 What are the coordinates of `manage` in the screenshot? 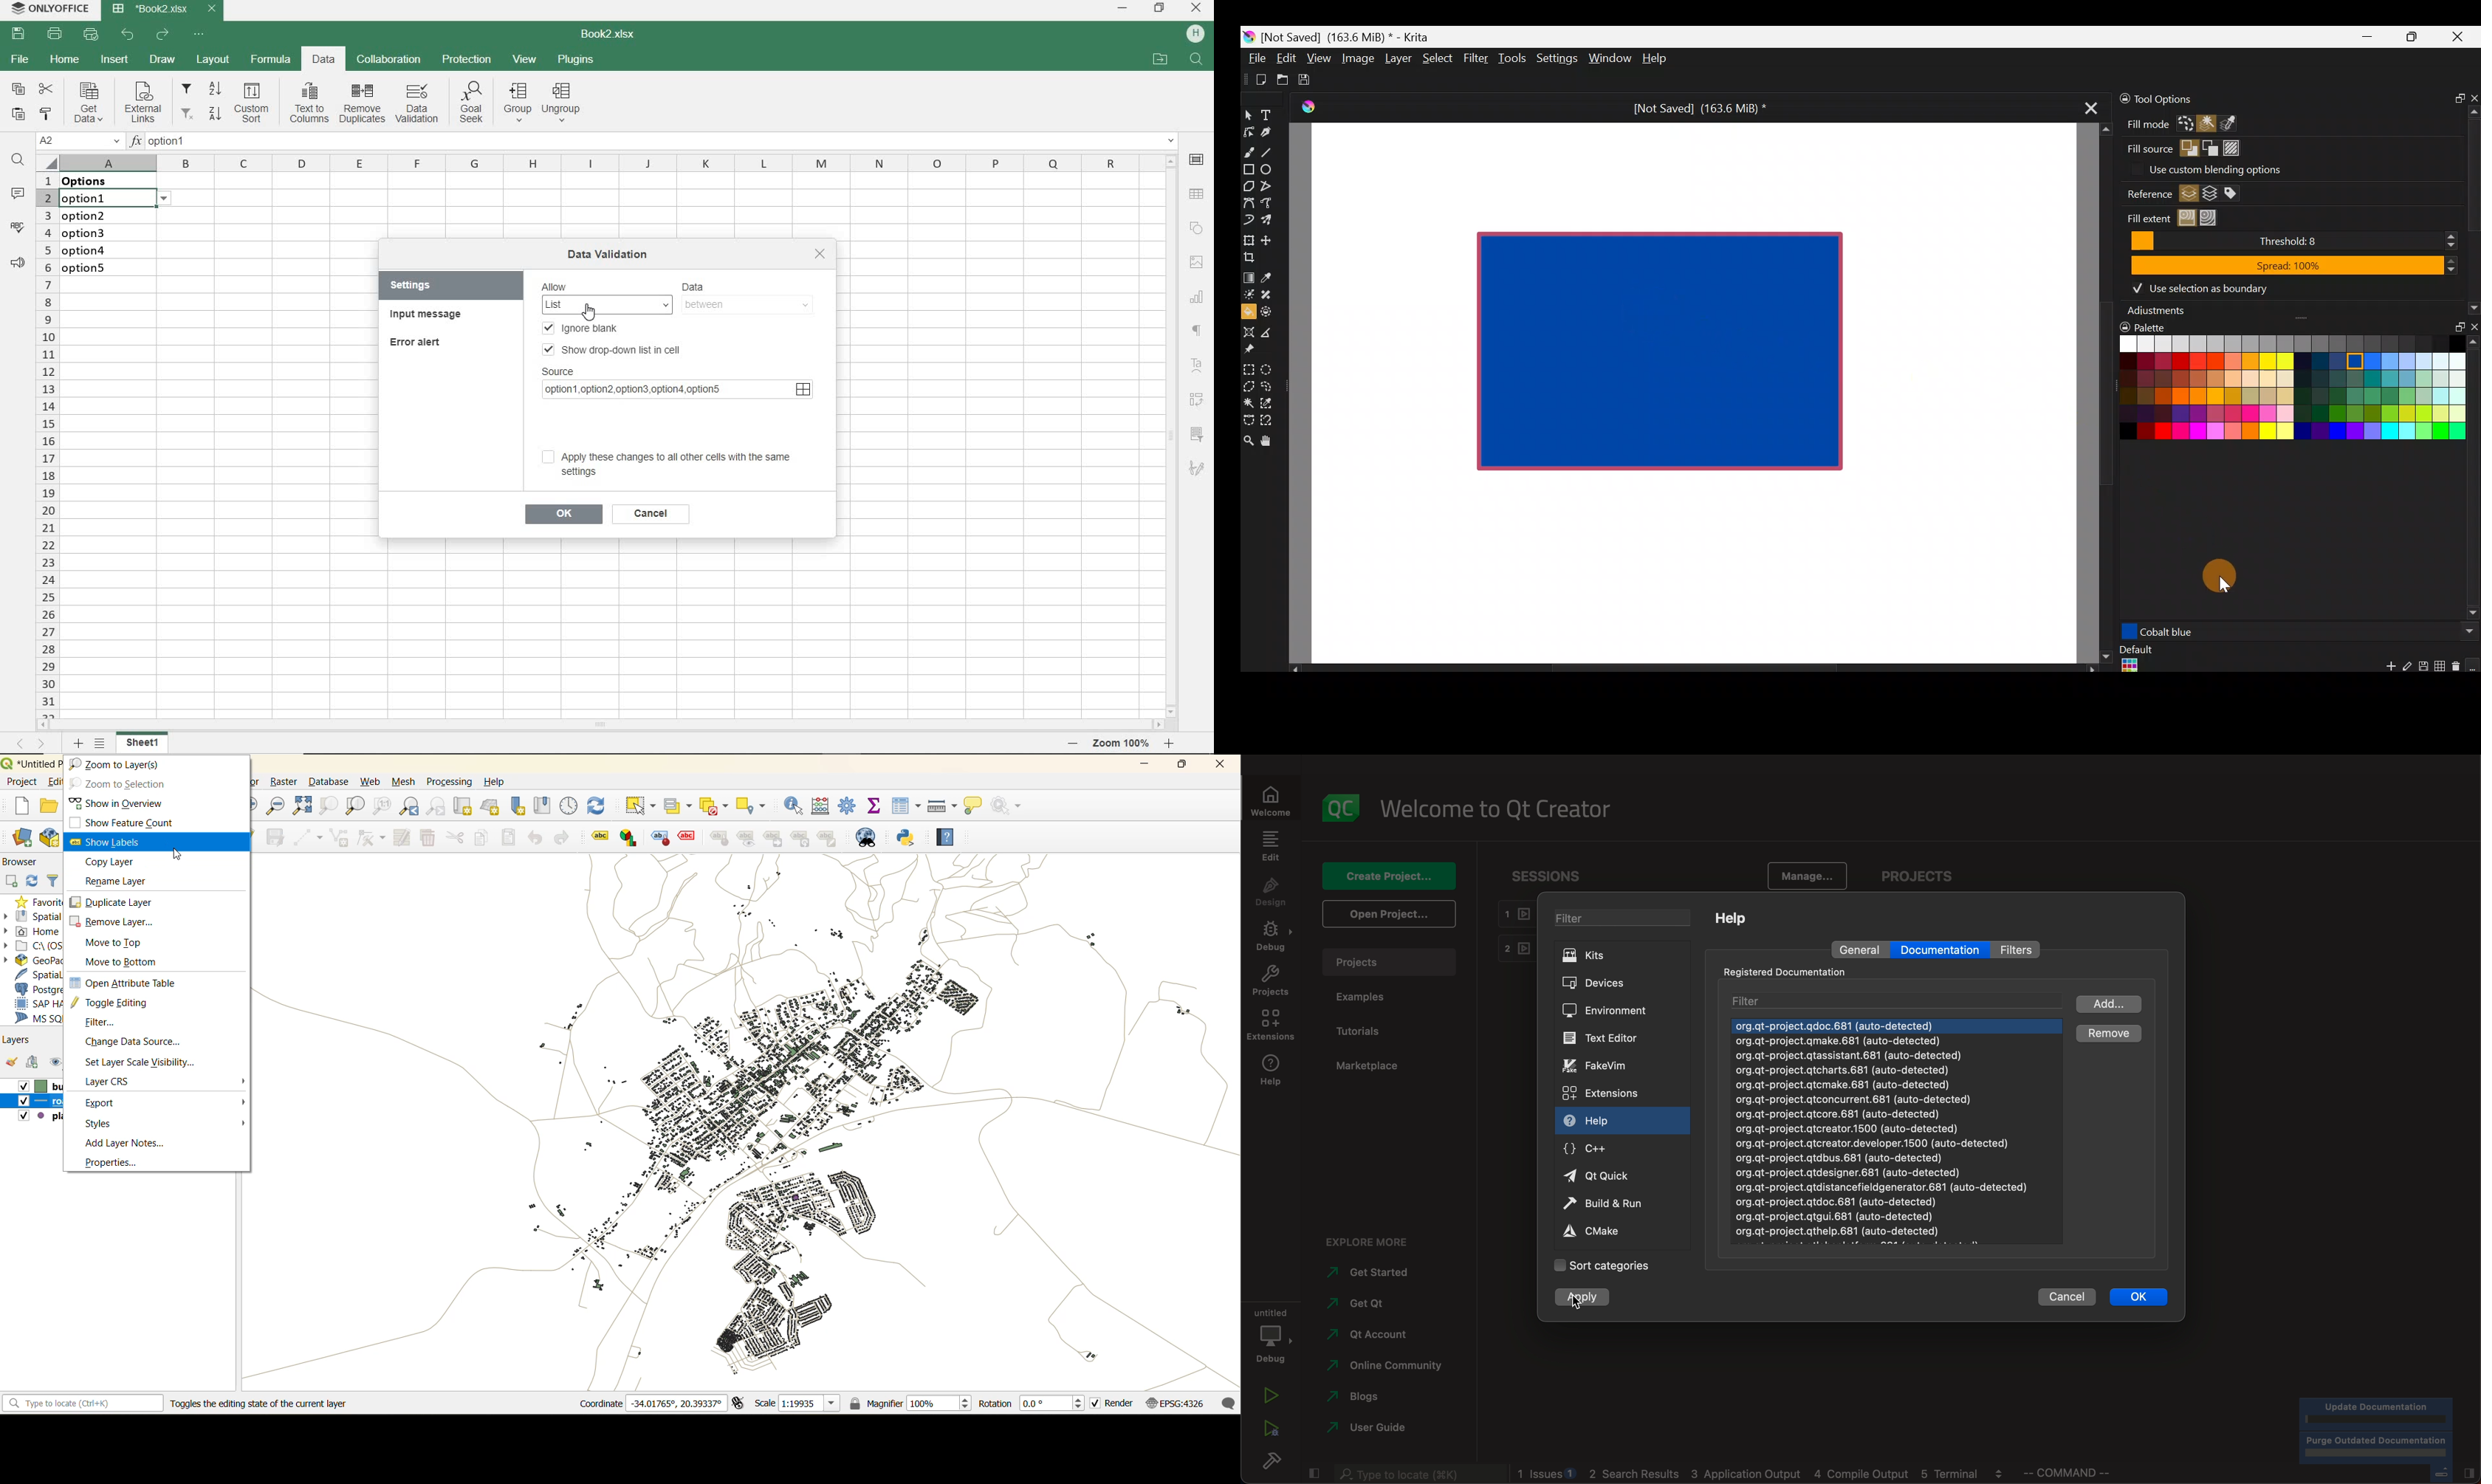 It's located at (1811, 877).